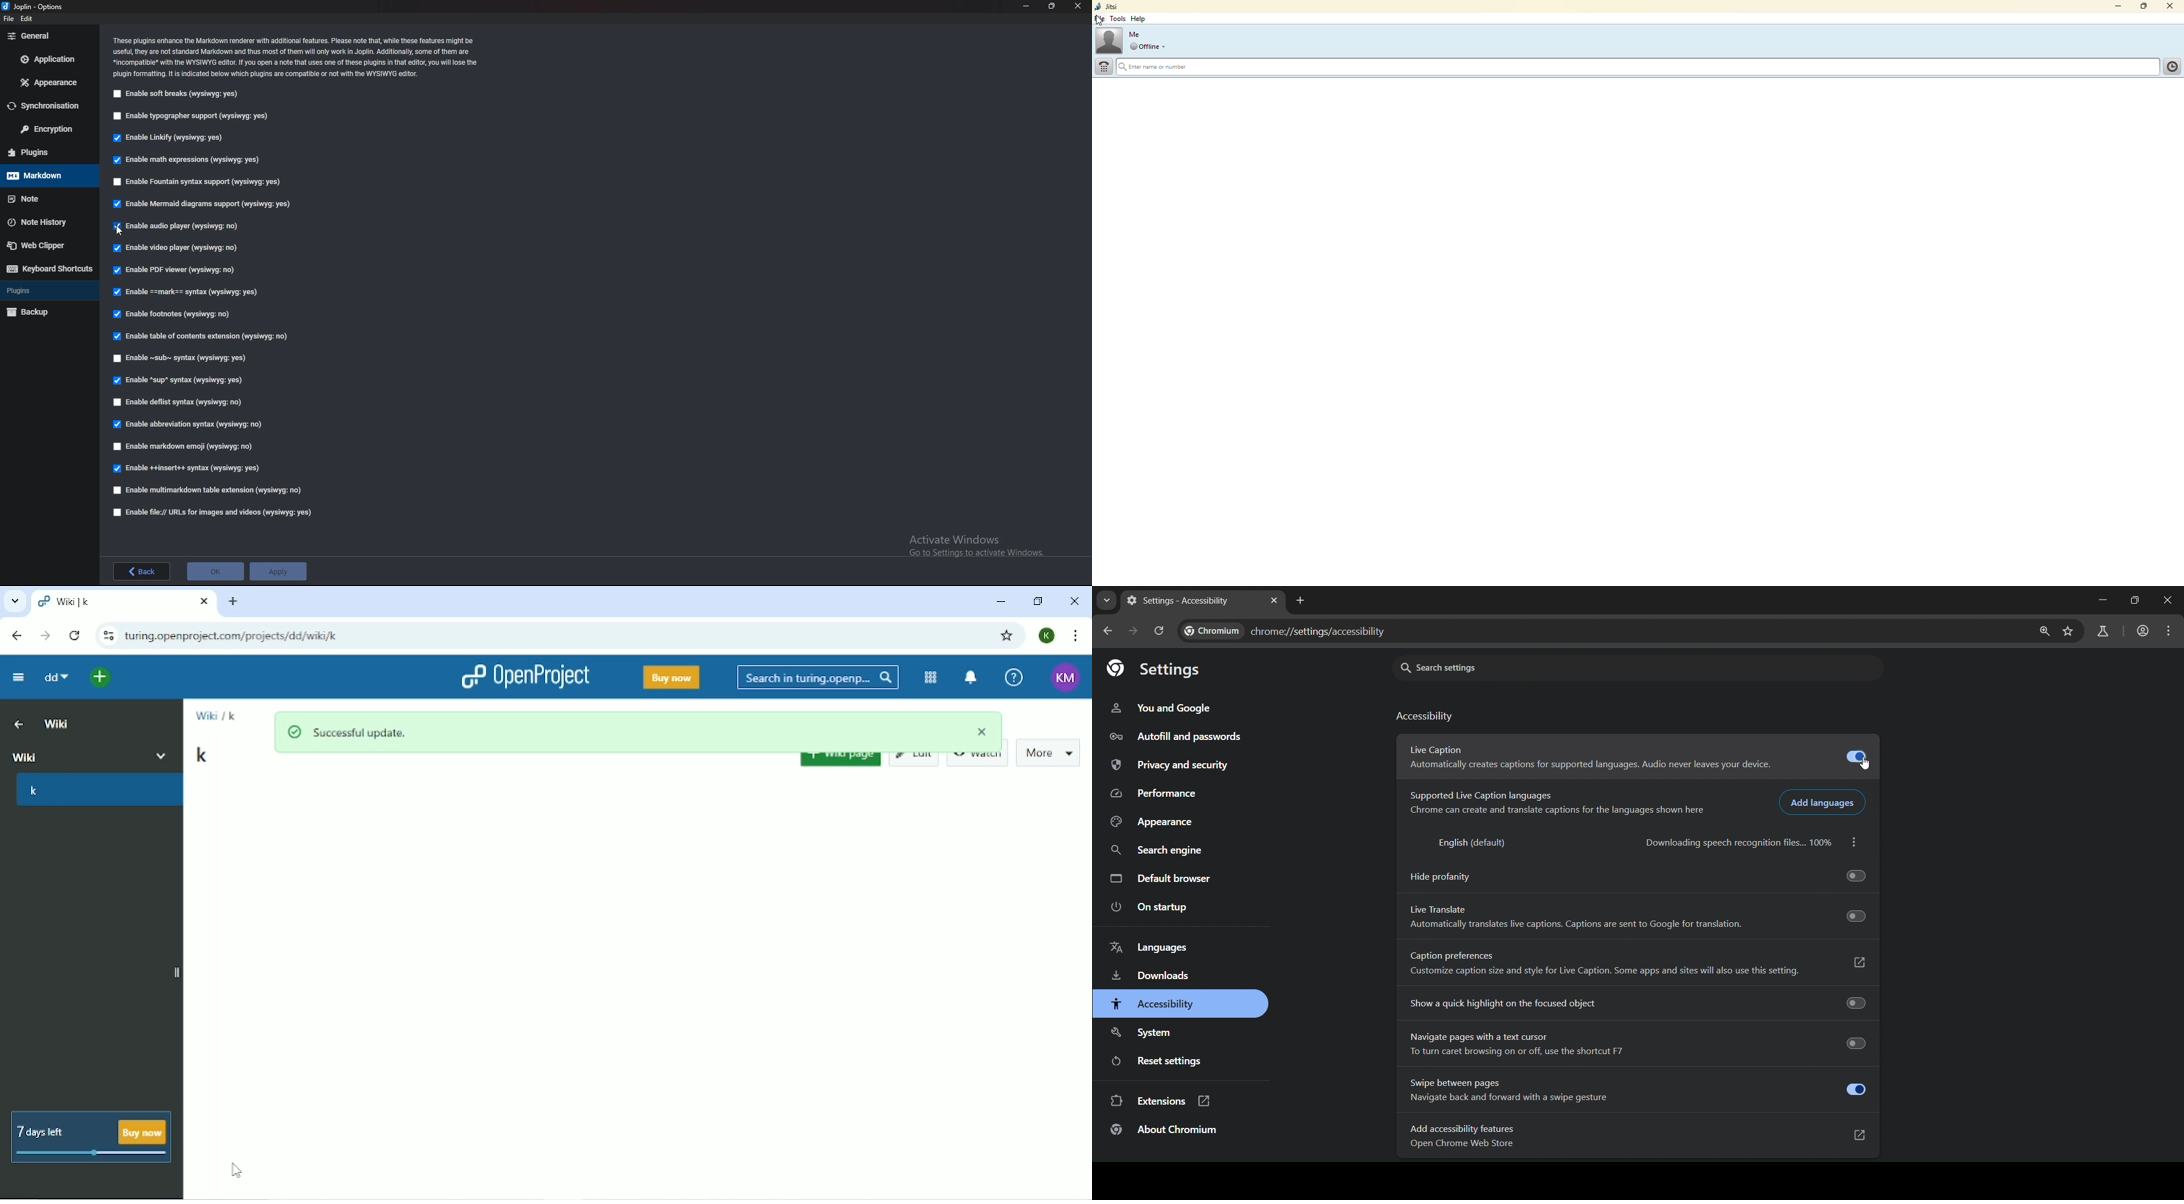  I want to click on tools, so click(1118, 19).